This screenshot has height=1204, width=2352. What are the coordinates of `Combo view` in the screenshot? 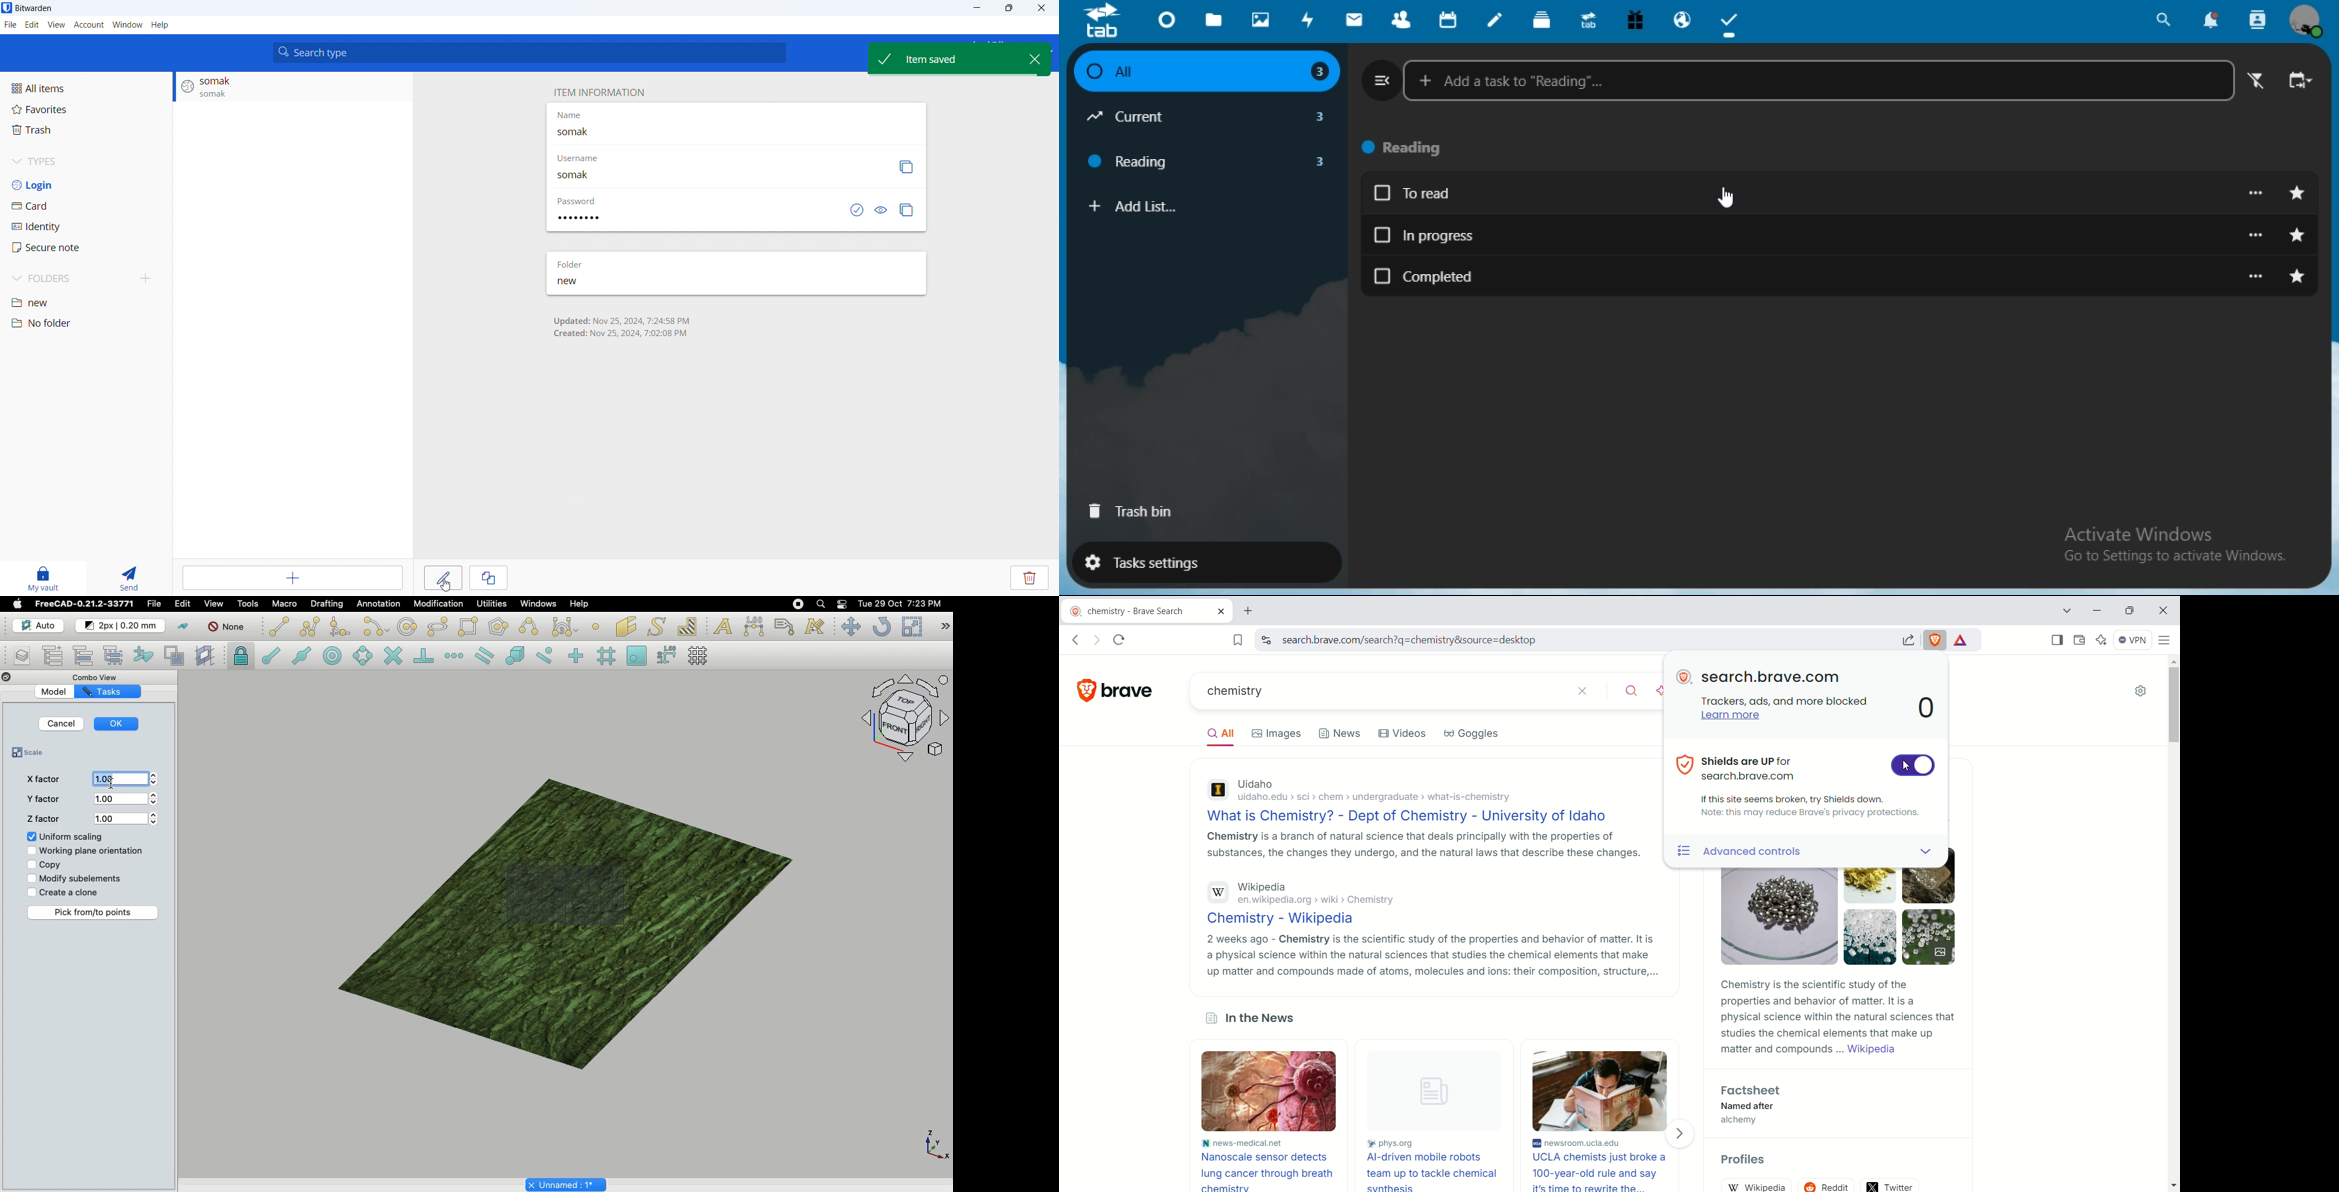 It's located at (98, 675).